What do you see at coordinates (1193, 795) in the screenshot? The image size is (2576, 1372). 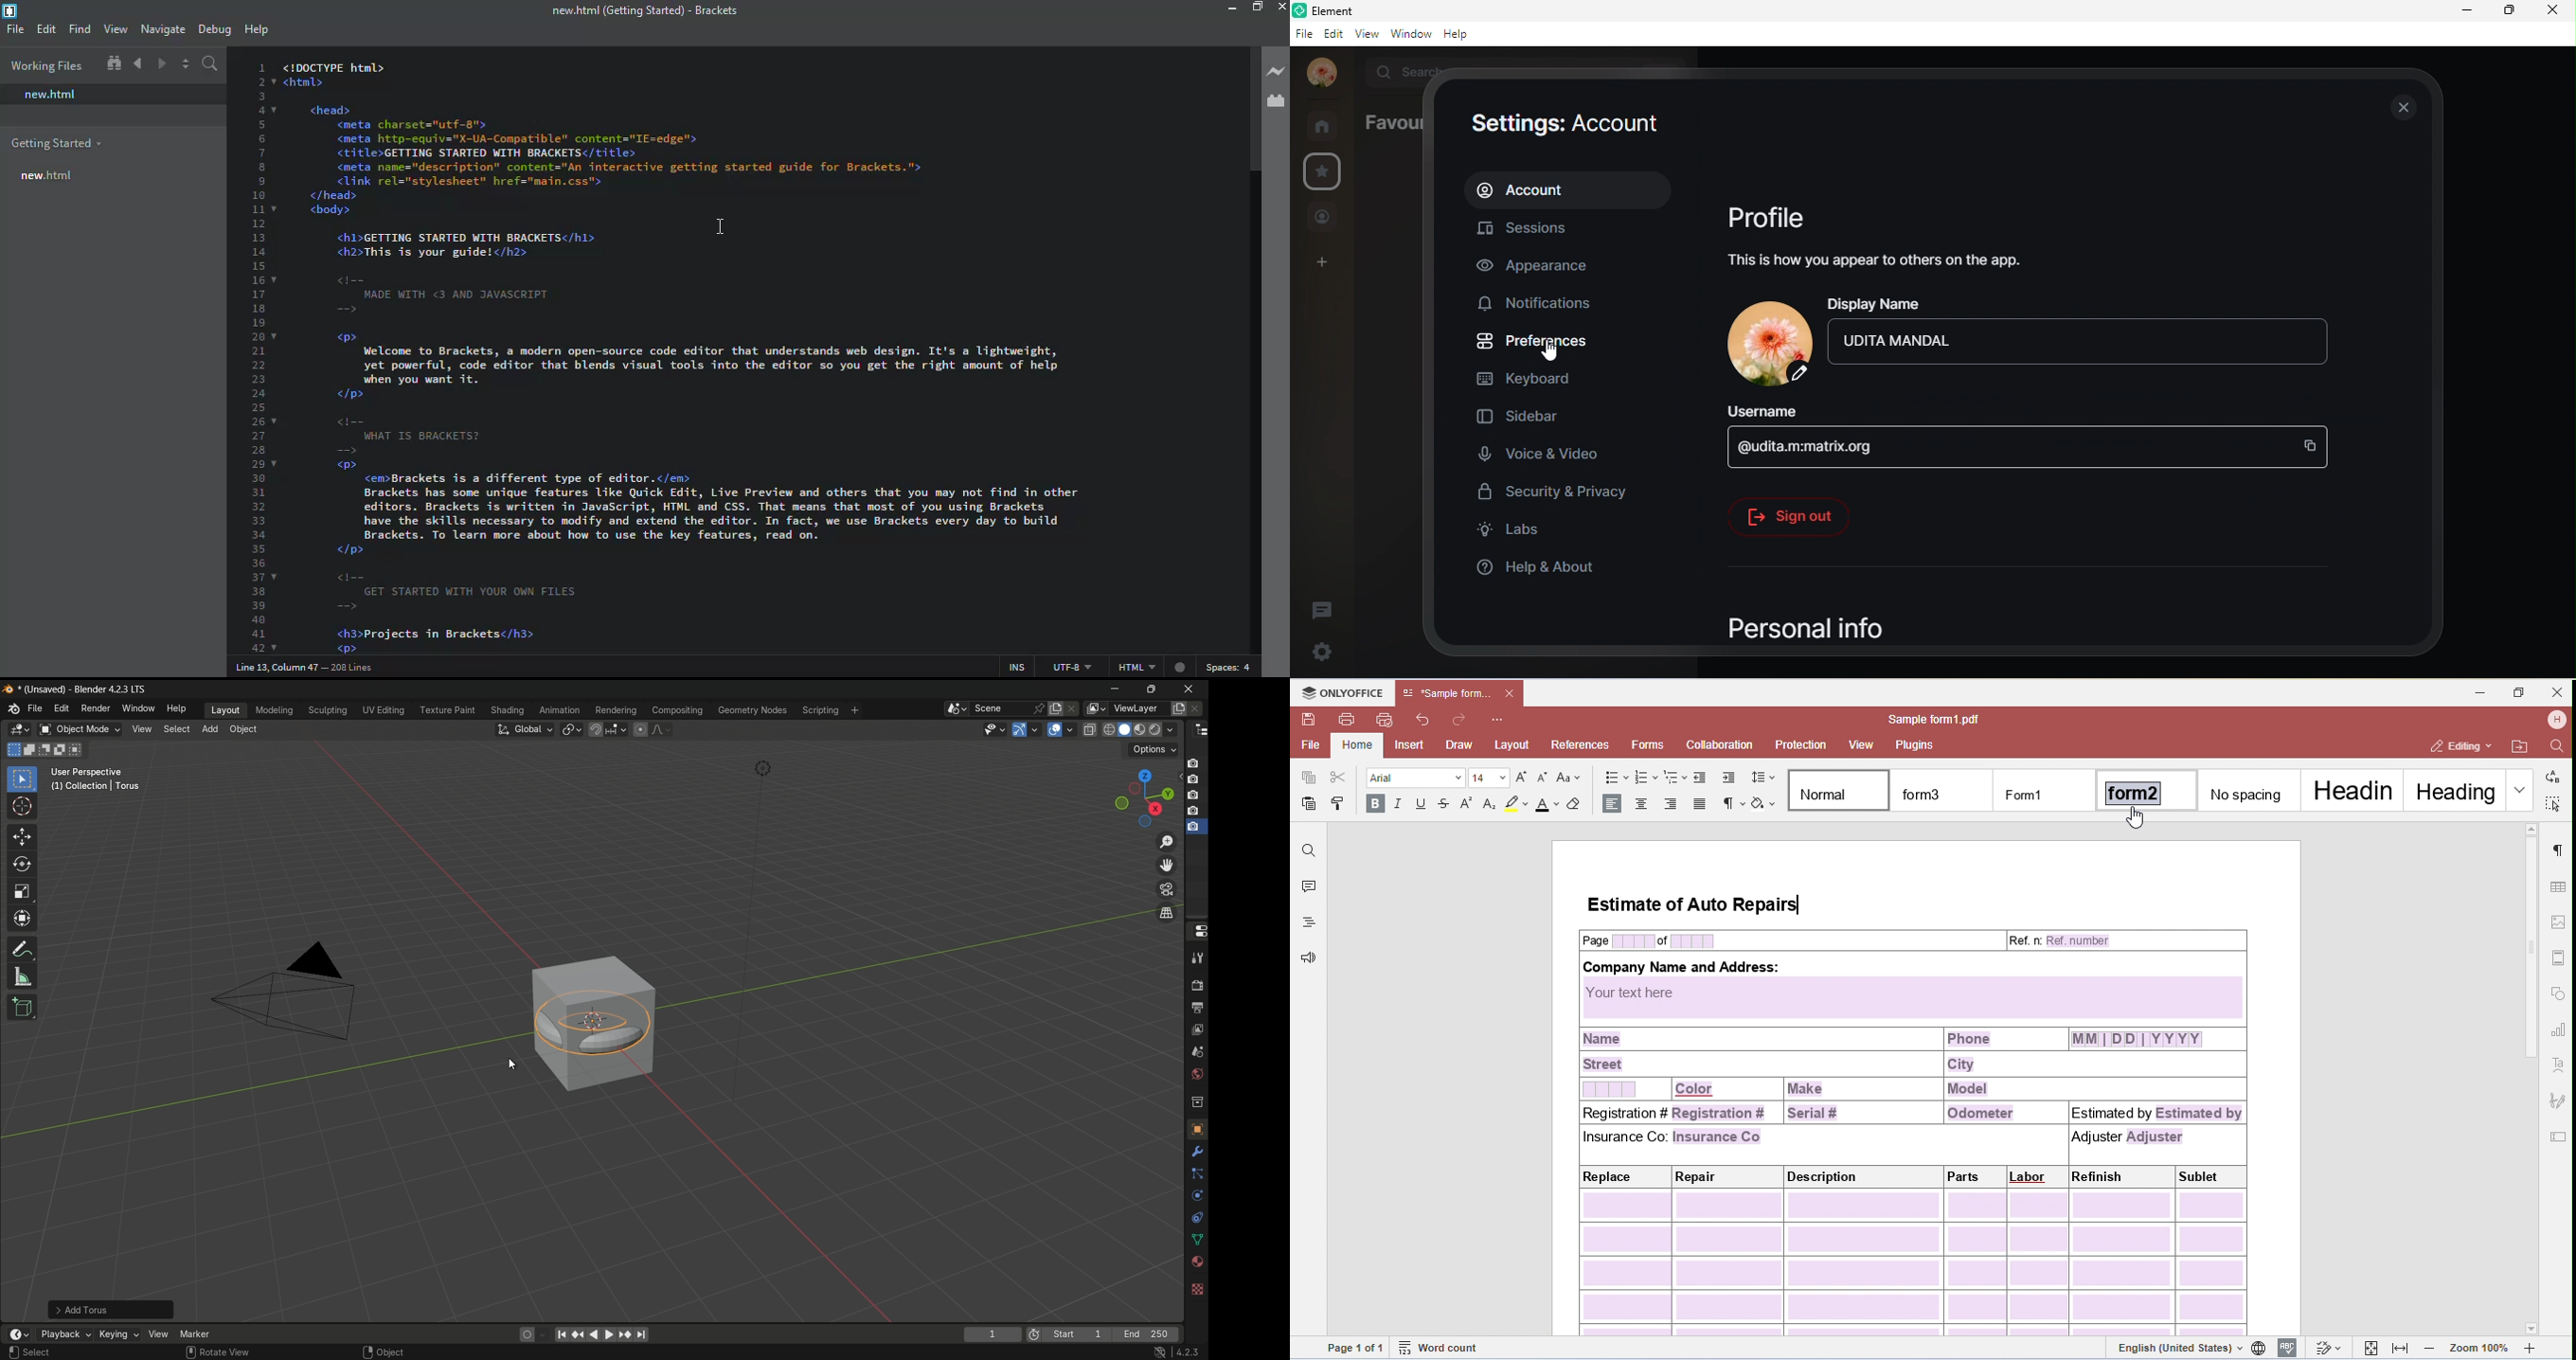 I see `layer 3` at bounding box center [1193, 795].